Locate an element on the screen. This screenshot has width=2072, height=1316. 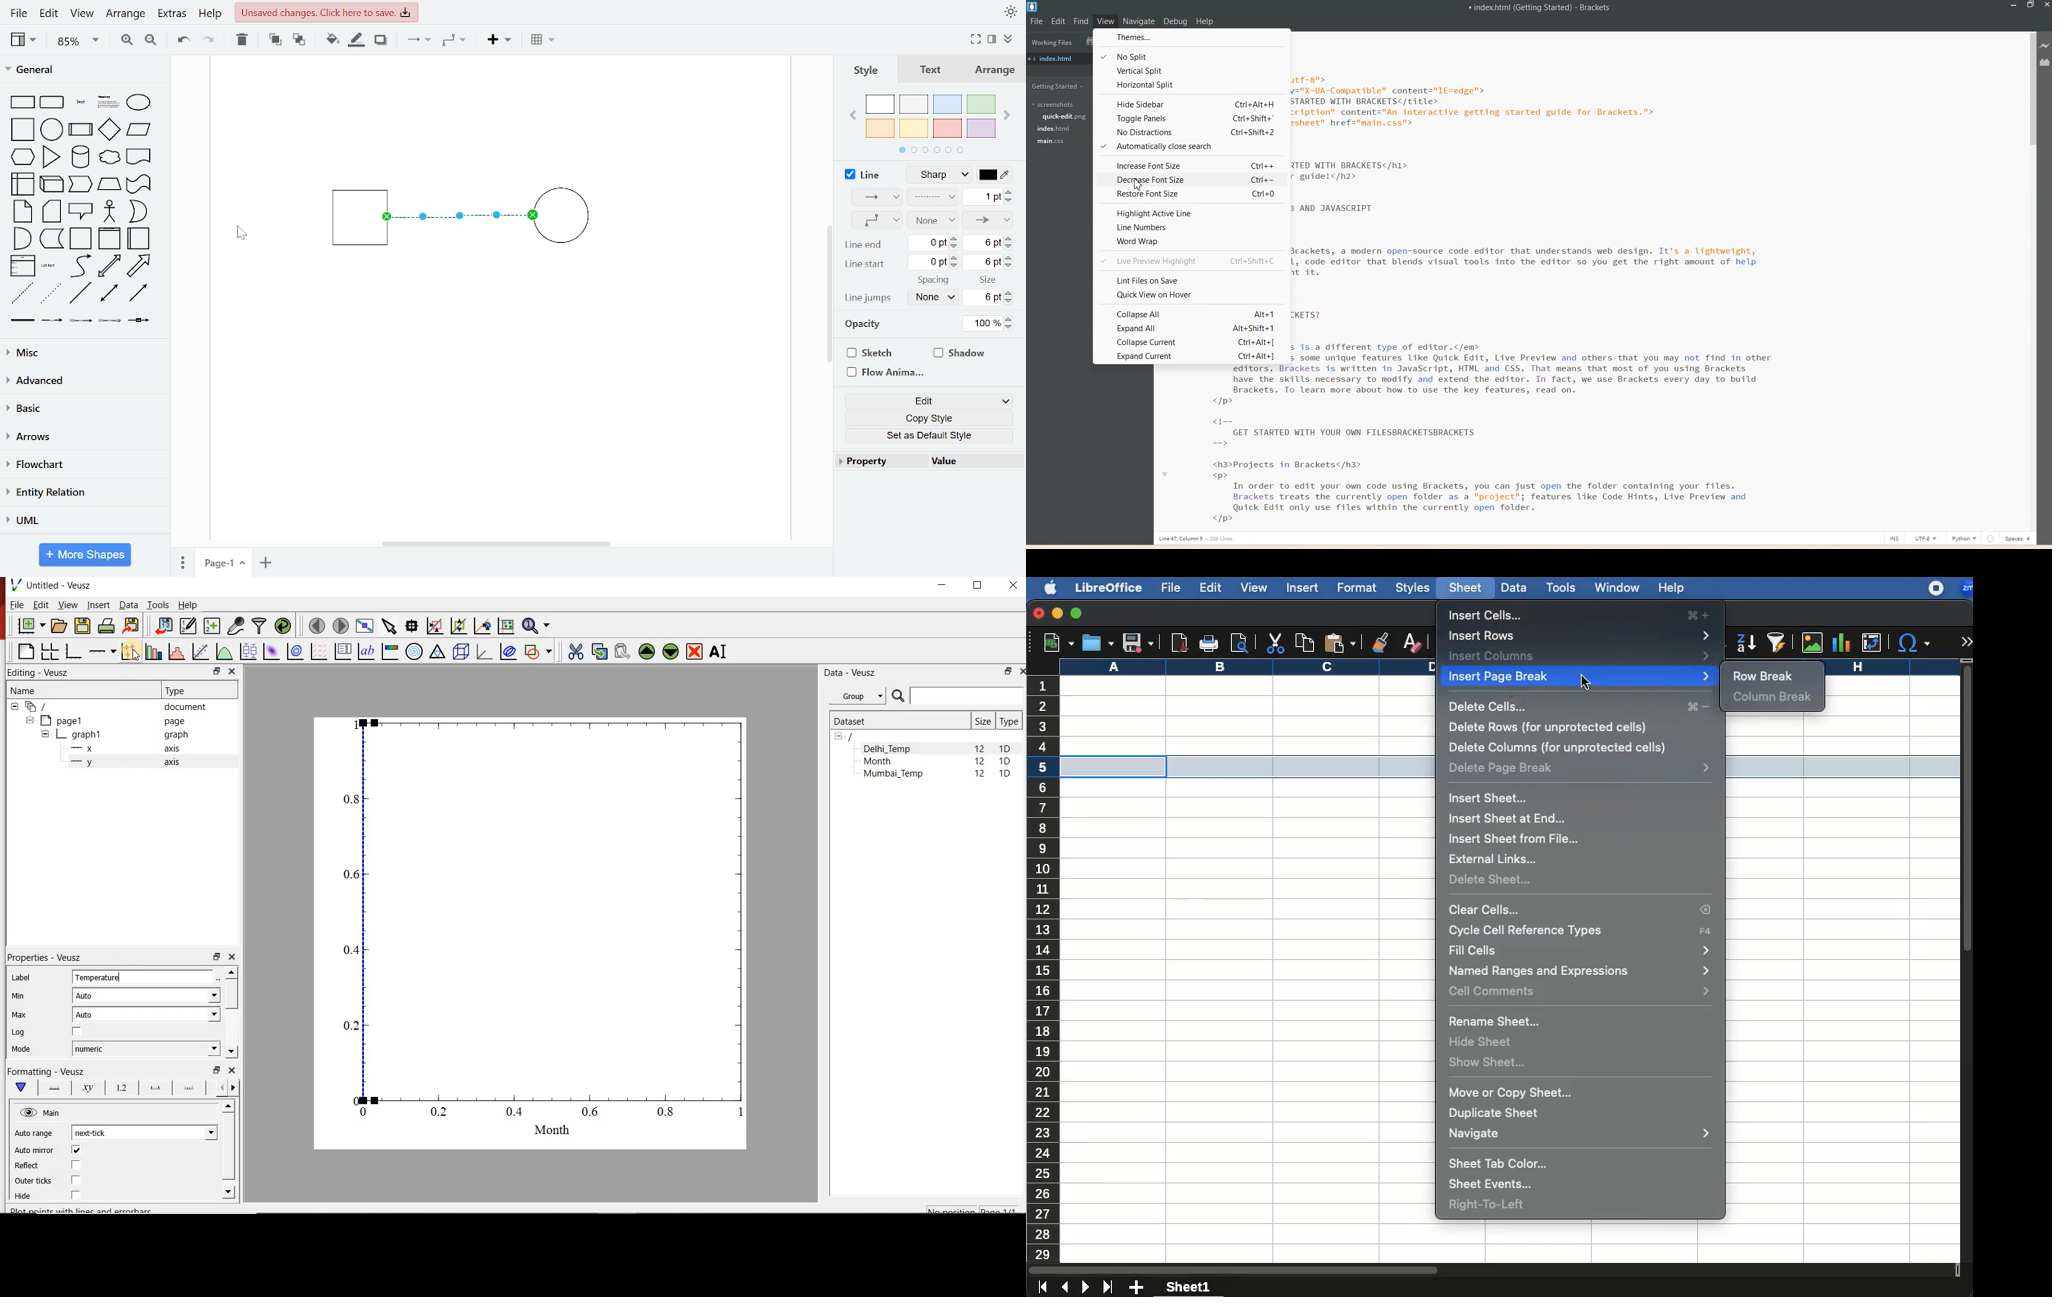
Month is located at coordinates (886, 761).